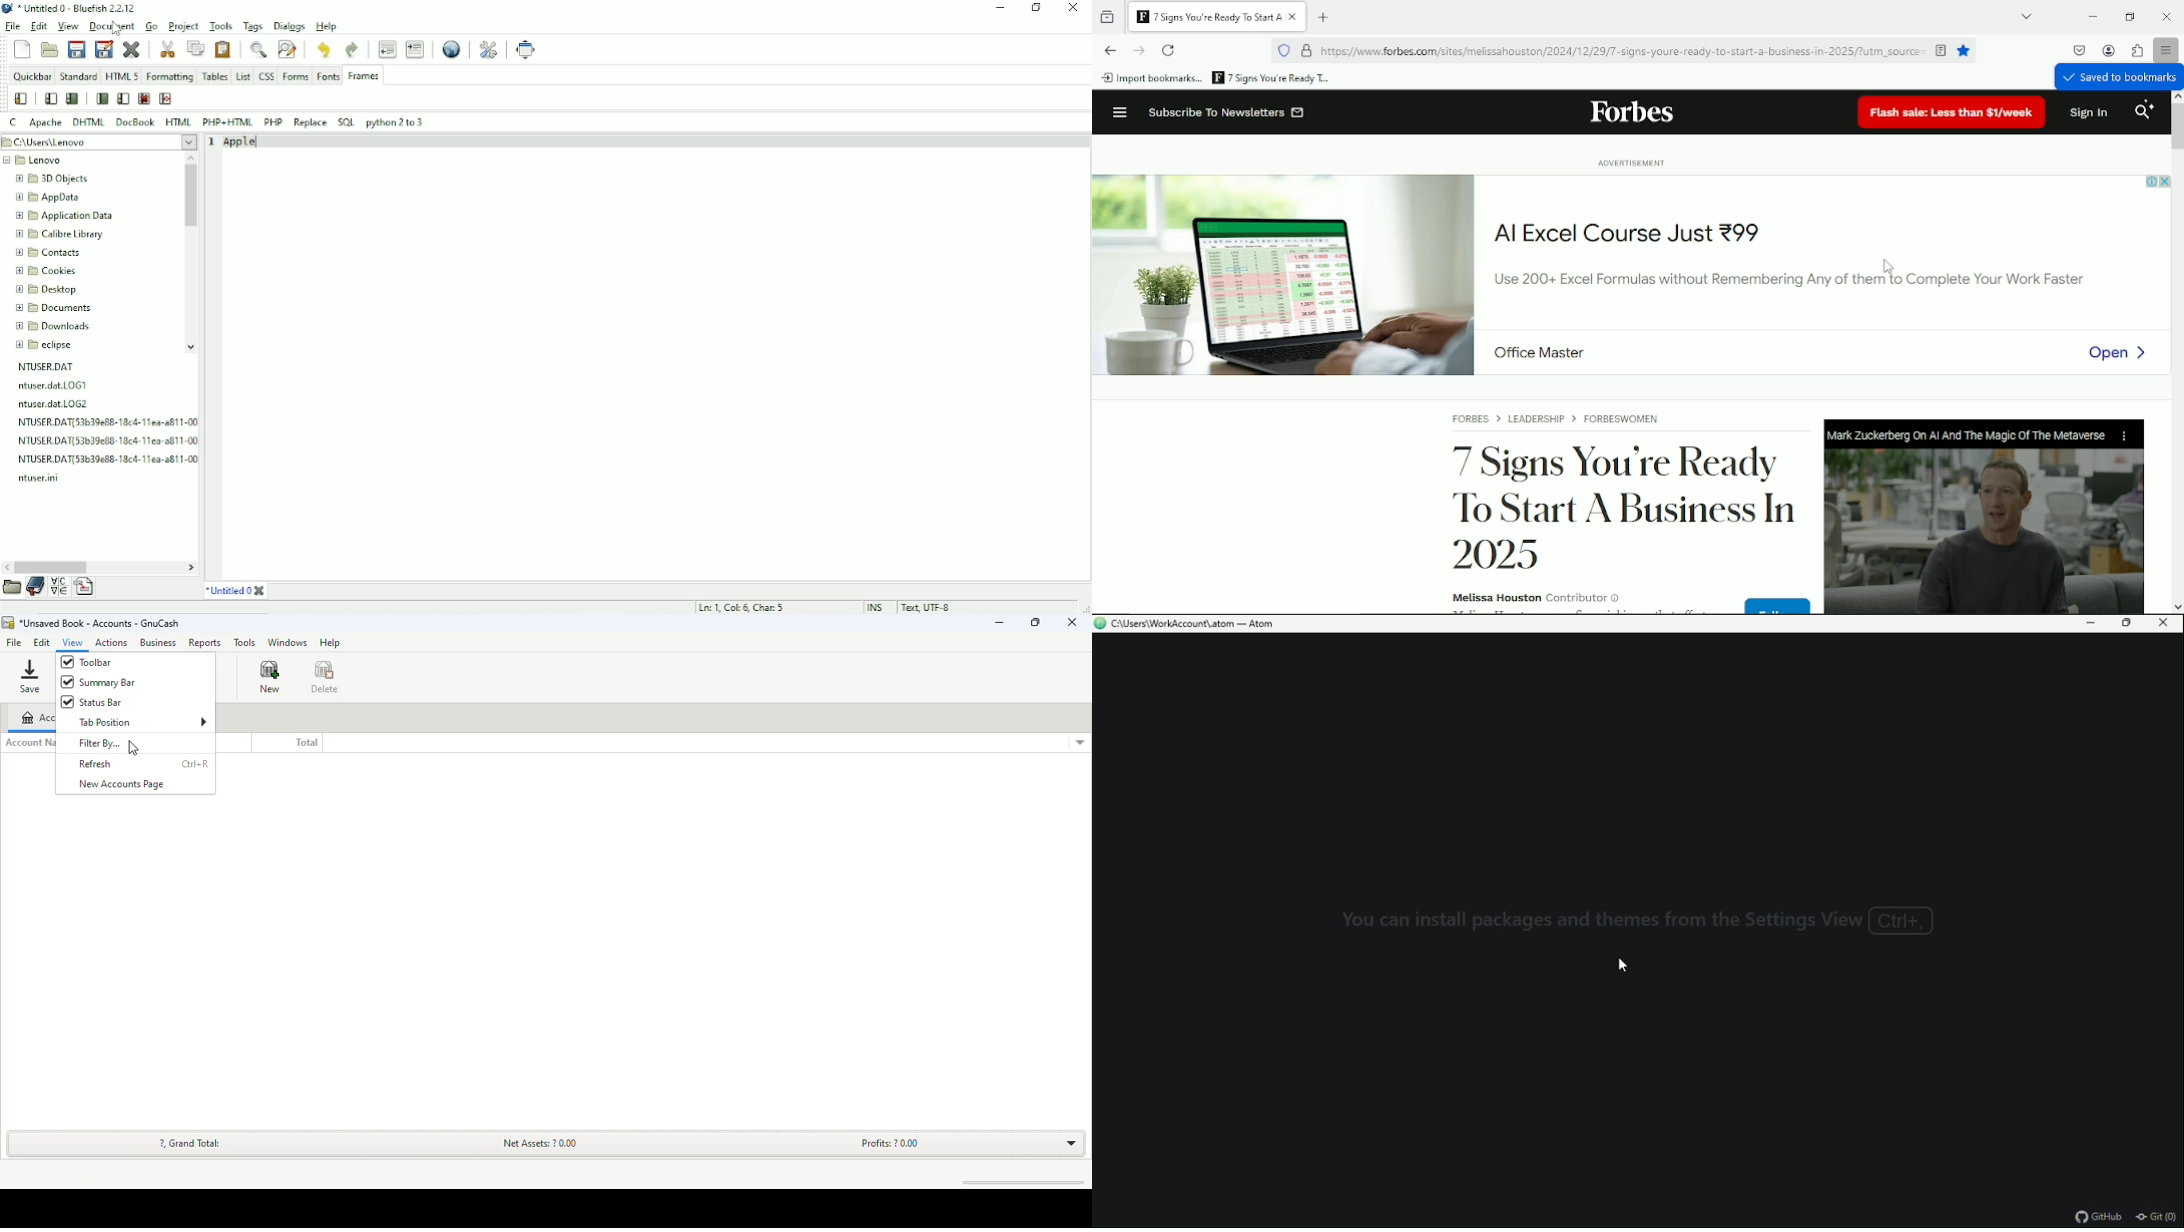  What do you see at coordinates (210, 141) in the screenshot?
I see `1` at bounding box center [210, 141].